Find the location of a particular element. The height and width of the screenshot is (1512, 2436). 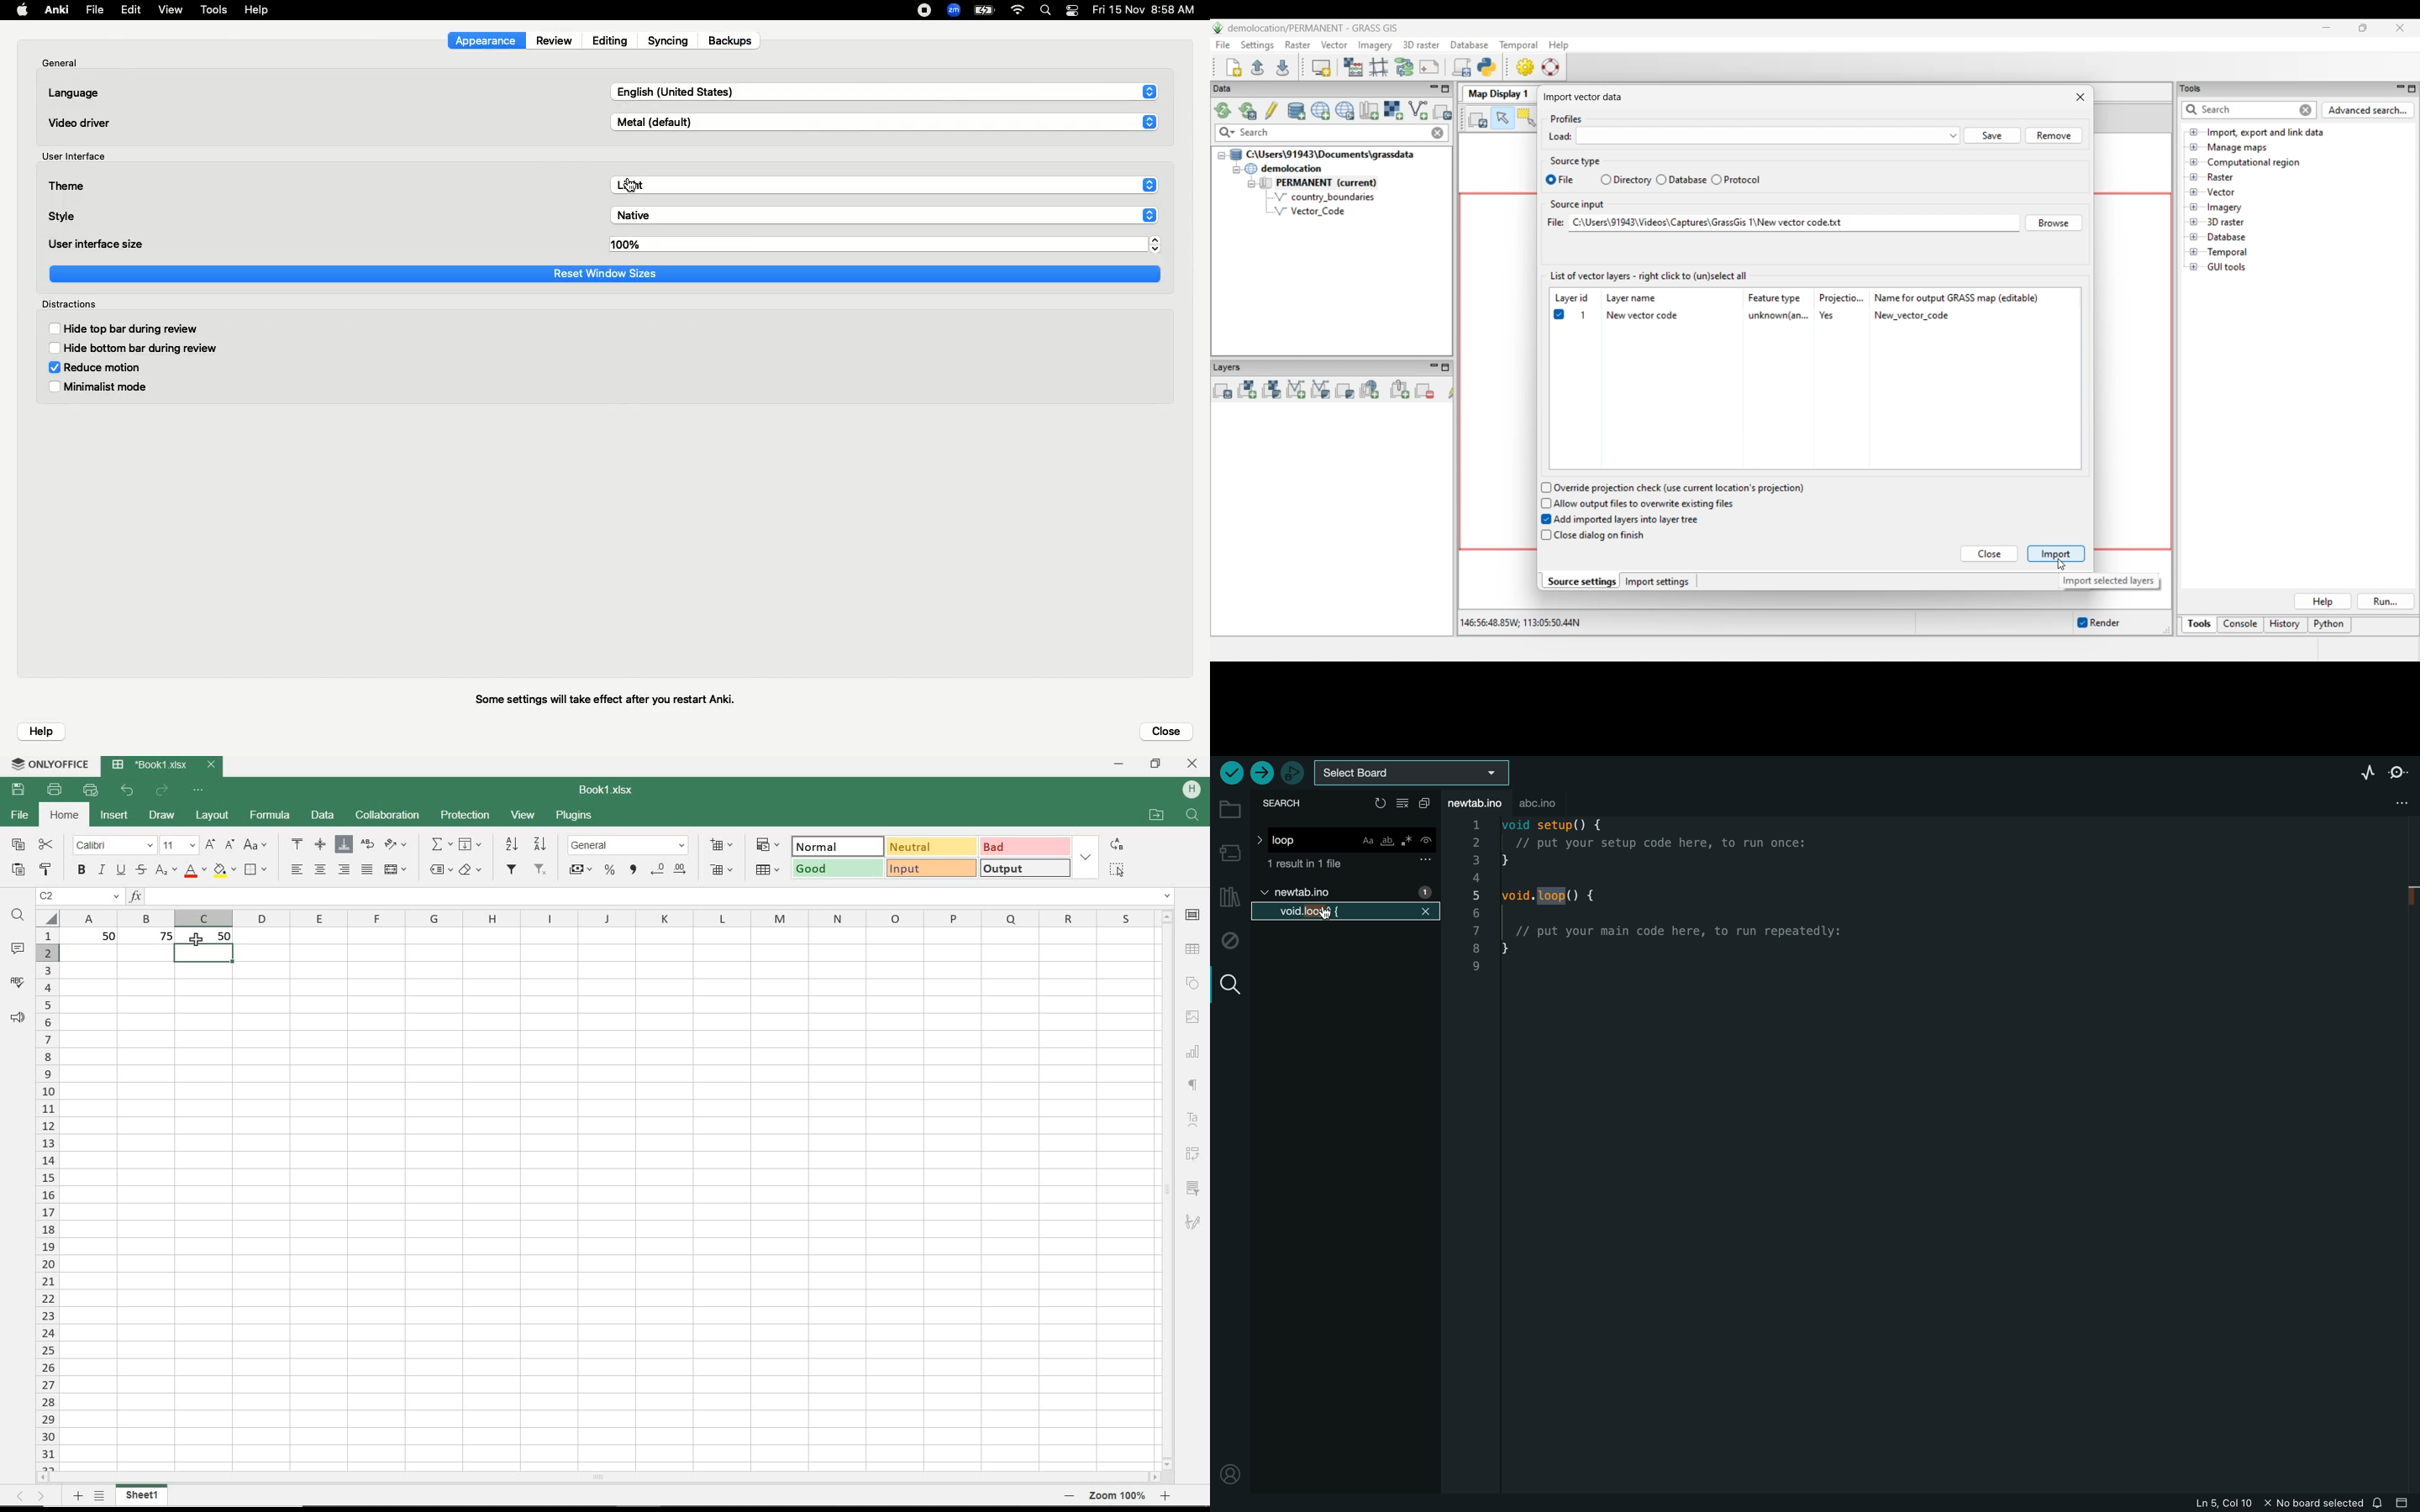

Search is located at coordinates (1044, 12).